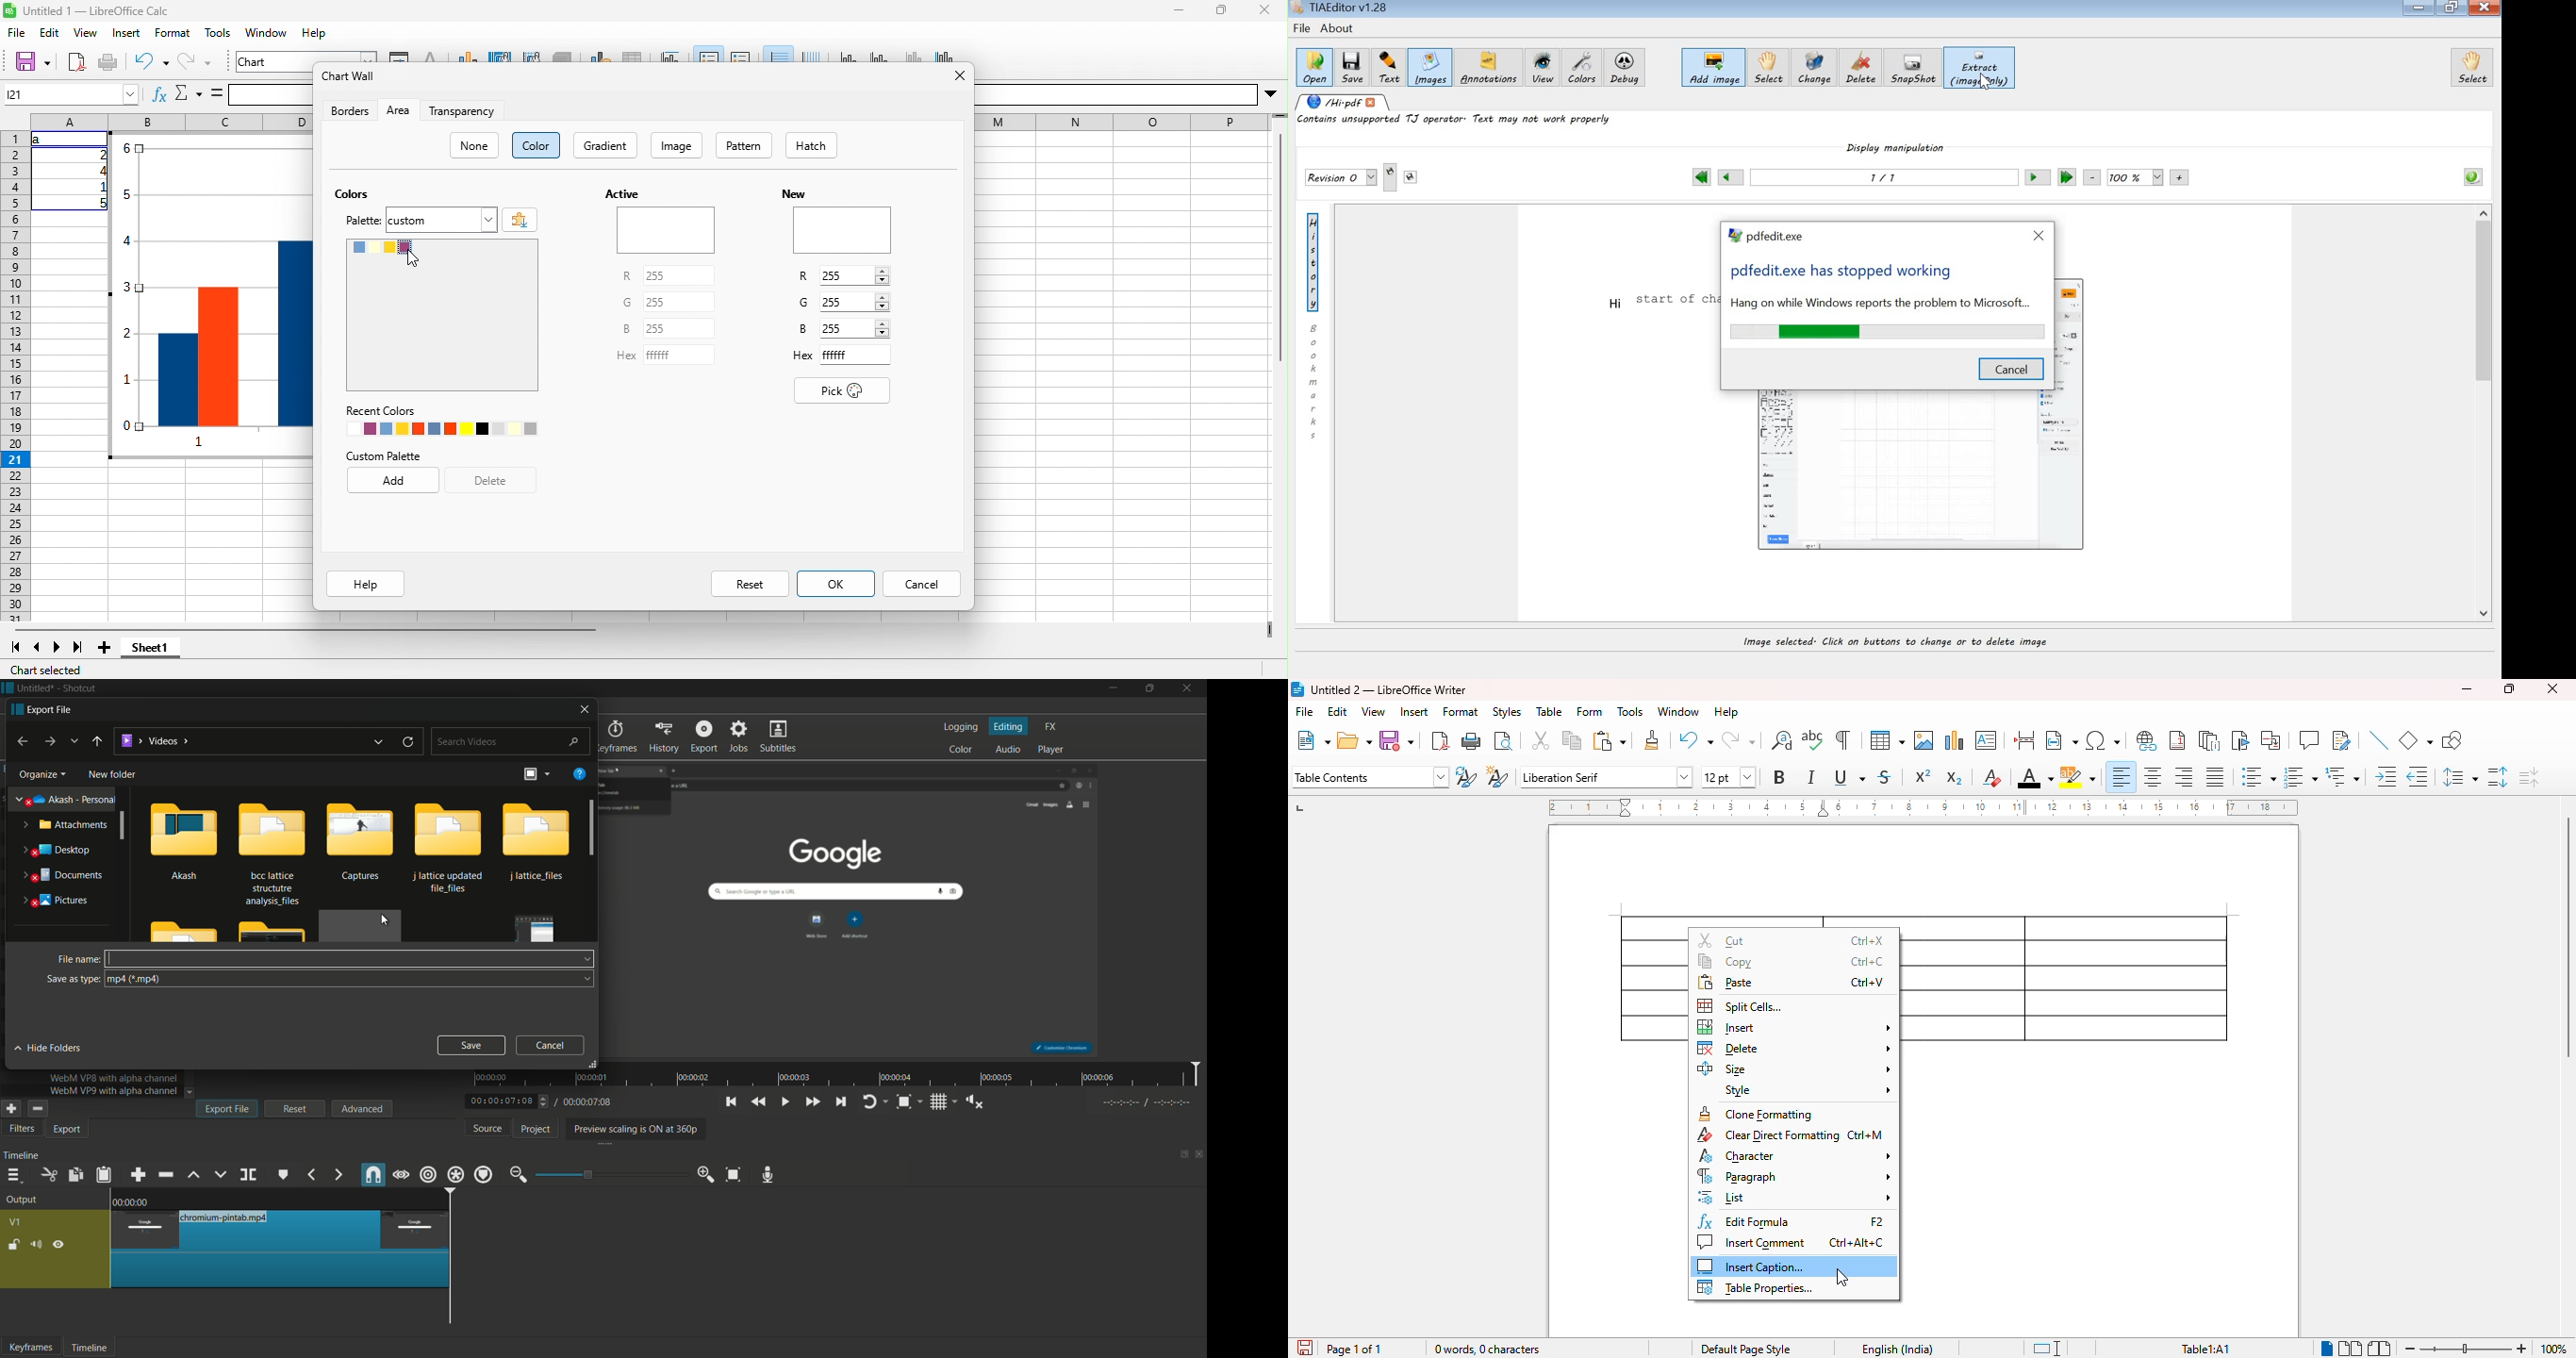  I want to click on redo, so click(194, 62).